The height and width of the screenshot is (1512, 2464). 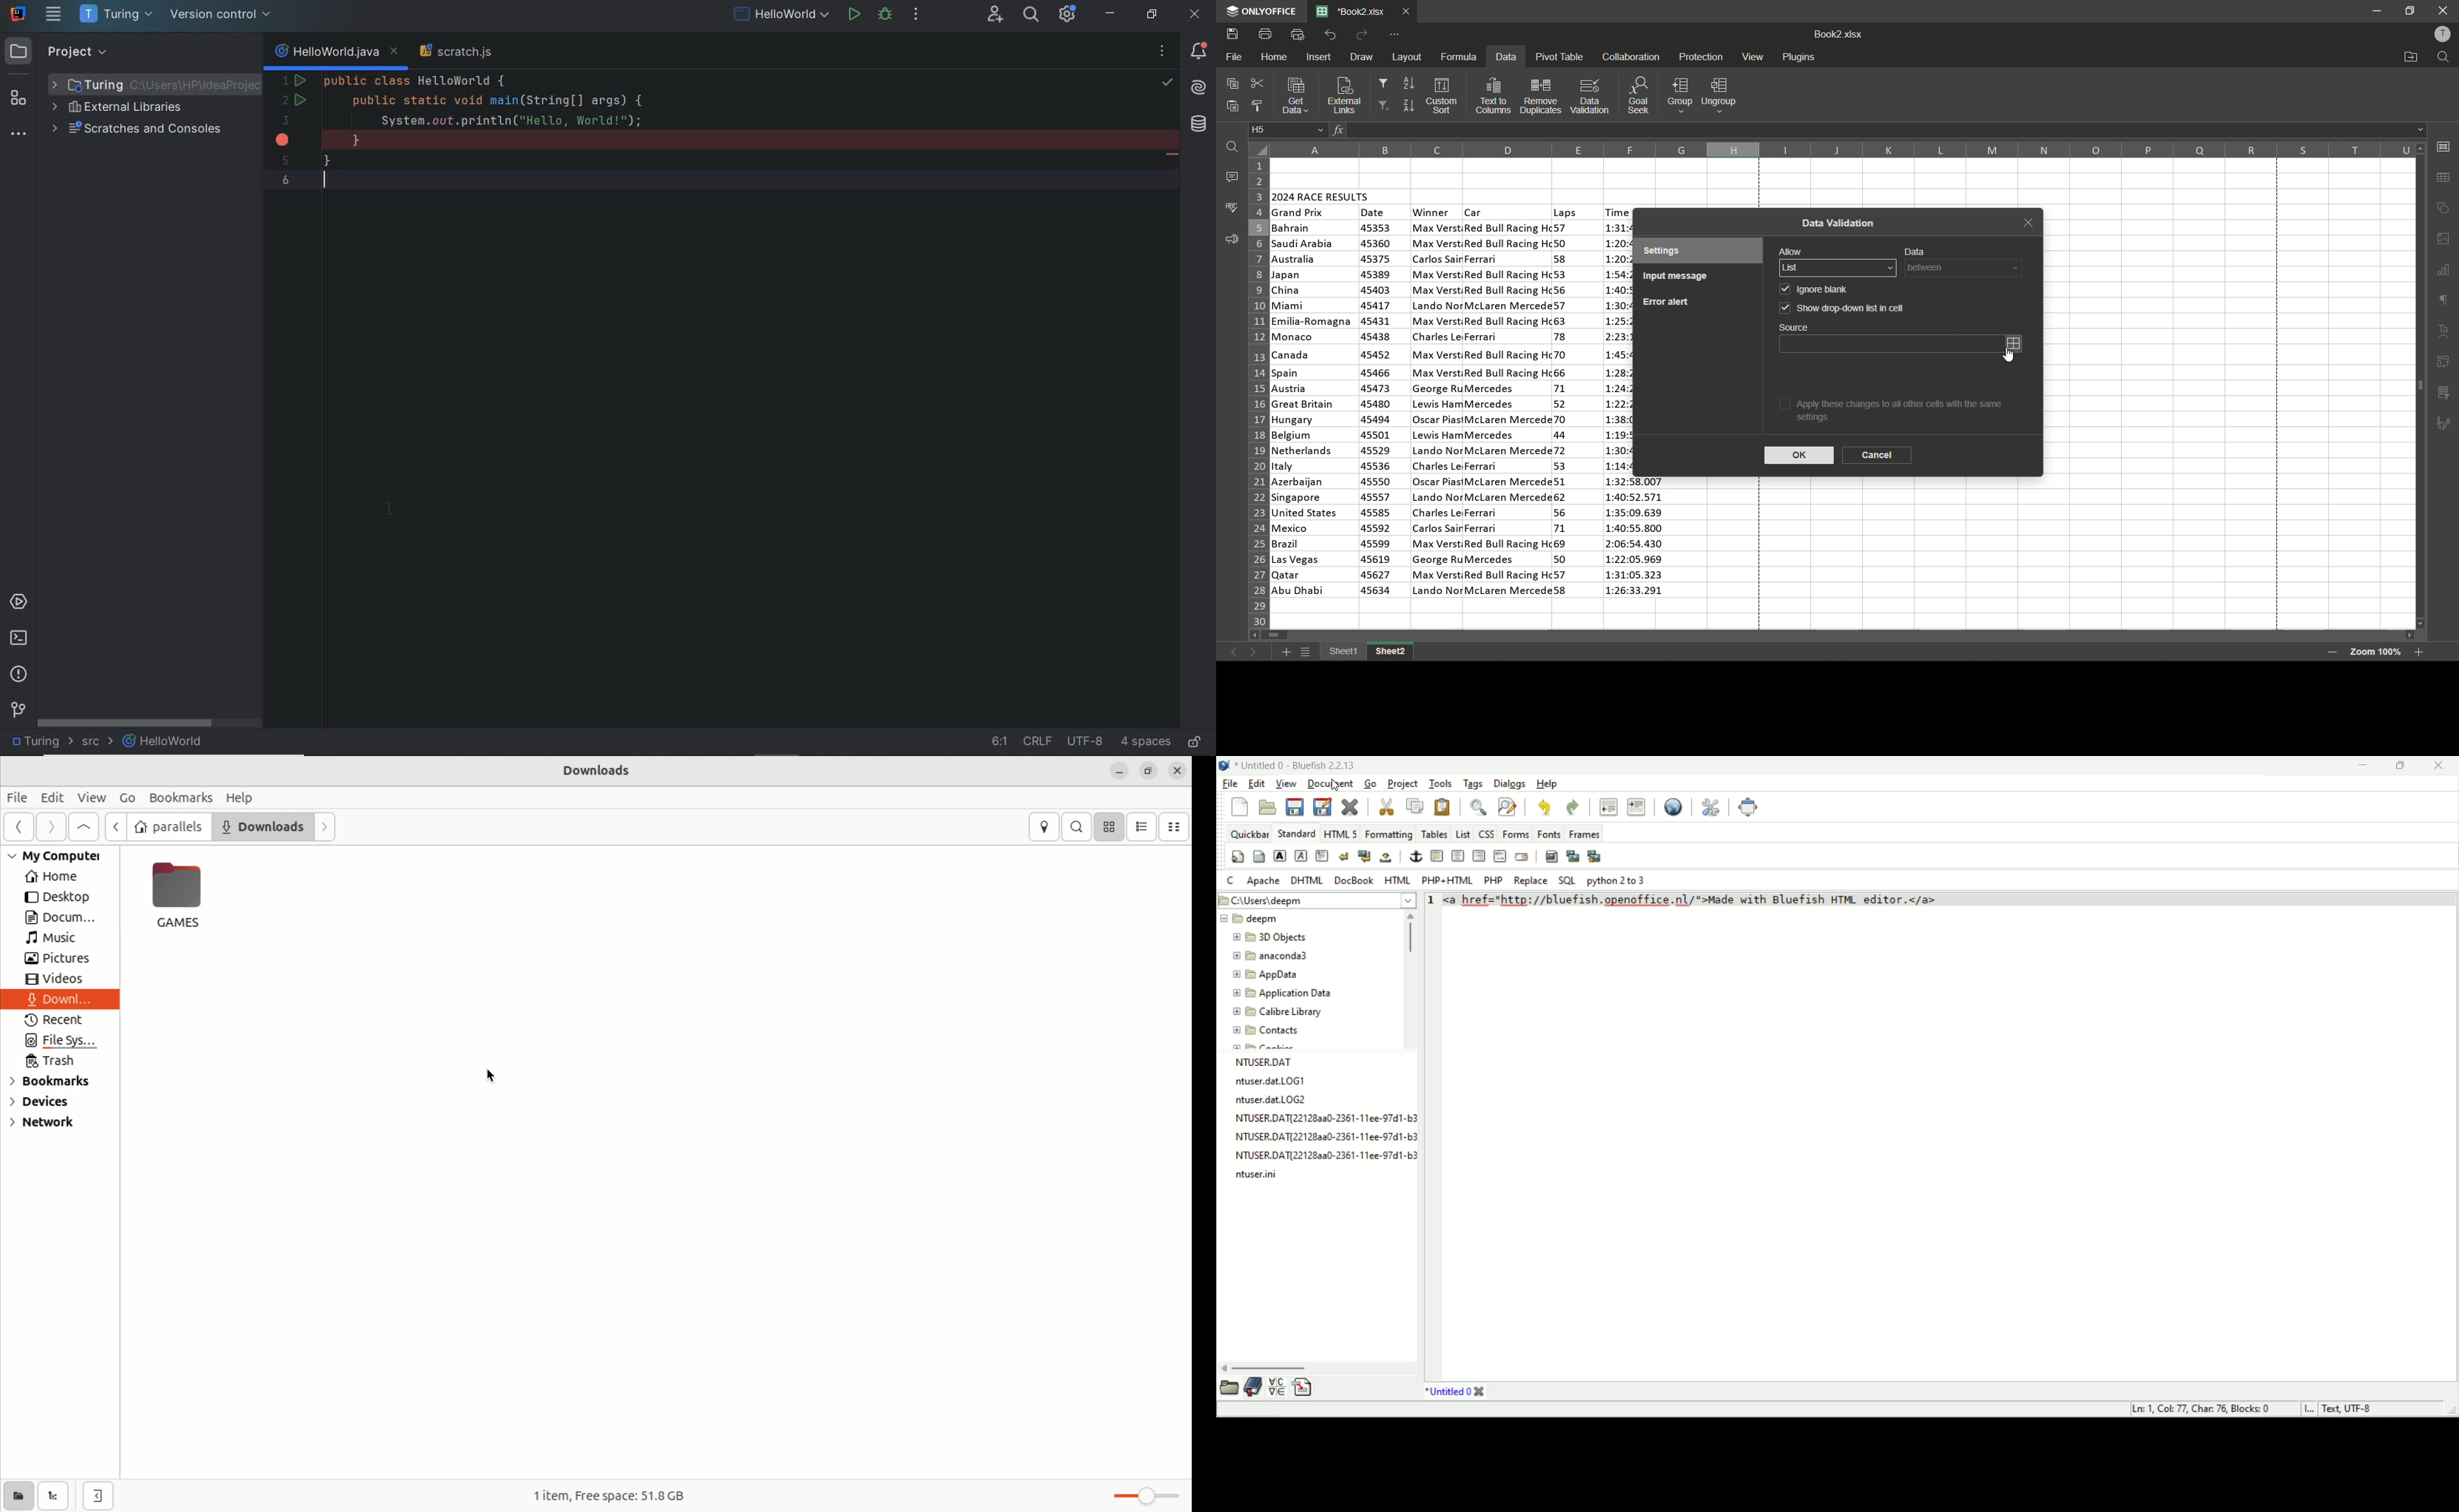 What do you see at coordinates (1748, 808) in the screenshot?
I see `fullscreen` at bounding box center [1748, 808].